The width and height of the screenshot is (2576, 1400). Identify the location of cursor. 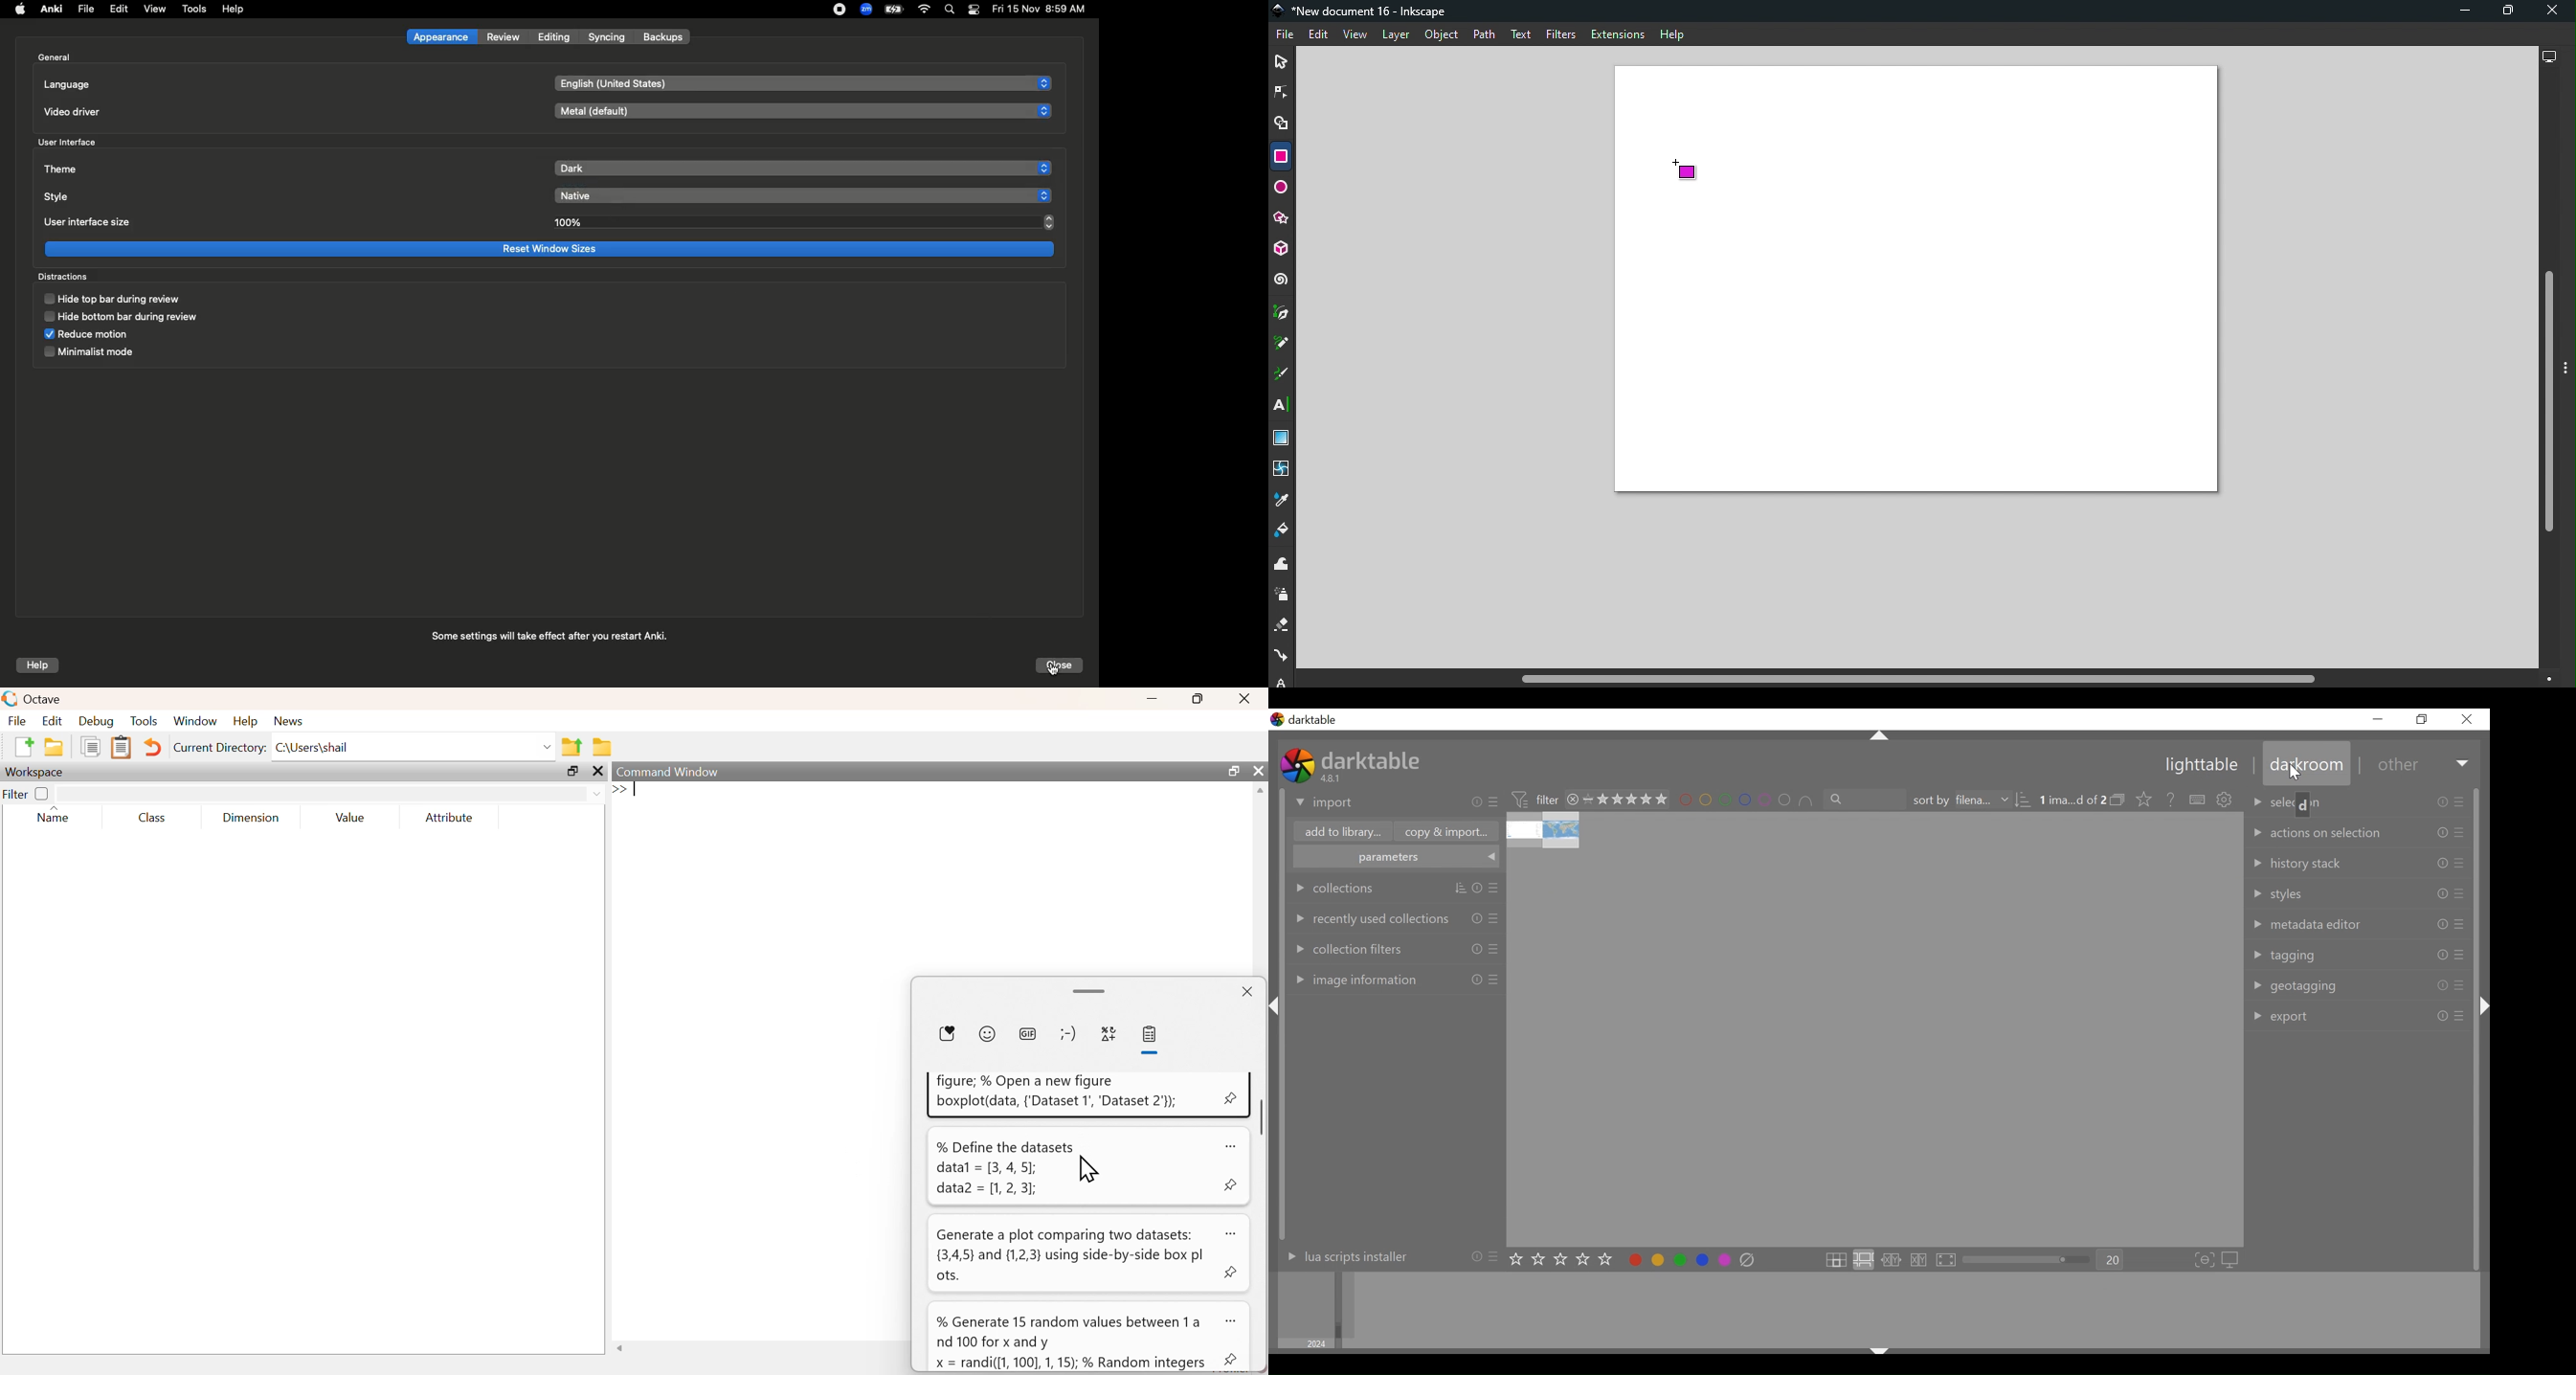
(1056, 676).